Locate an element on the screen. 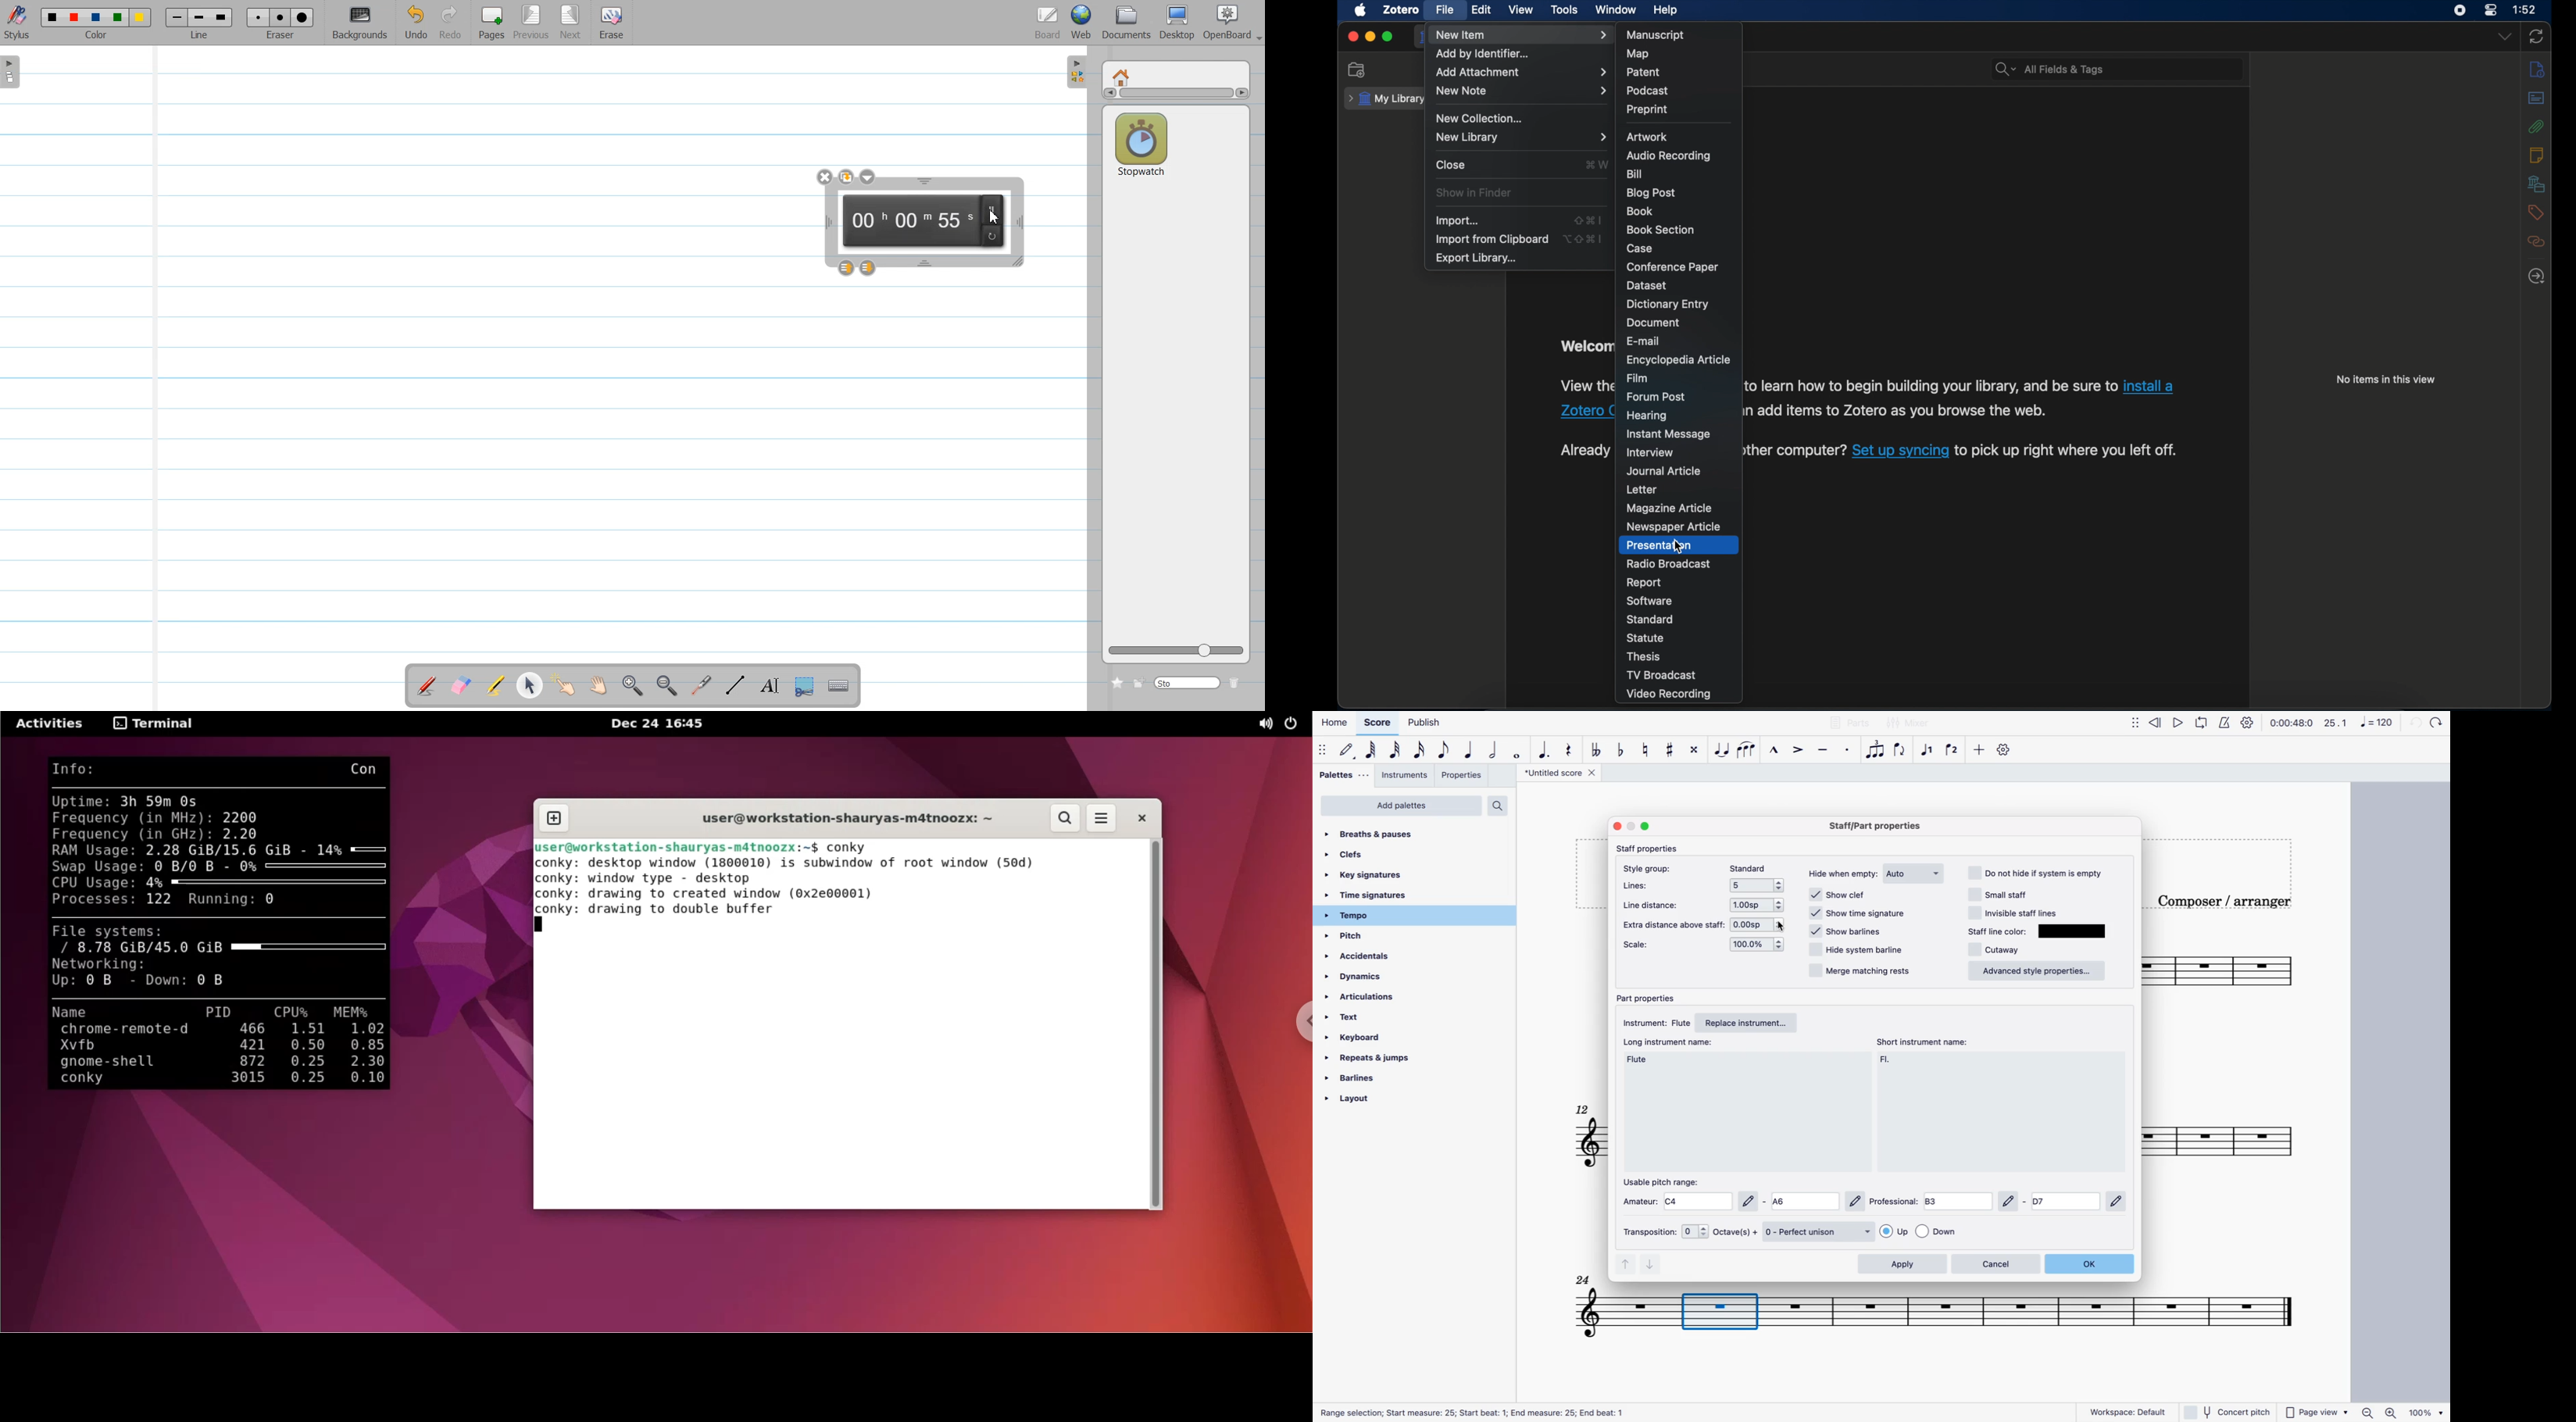  add attachment is located at coordinates (1521, 72).